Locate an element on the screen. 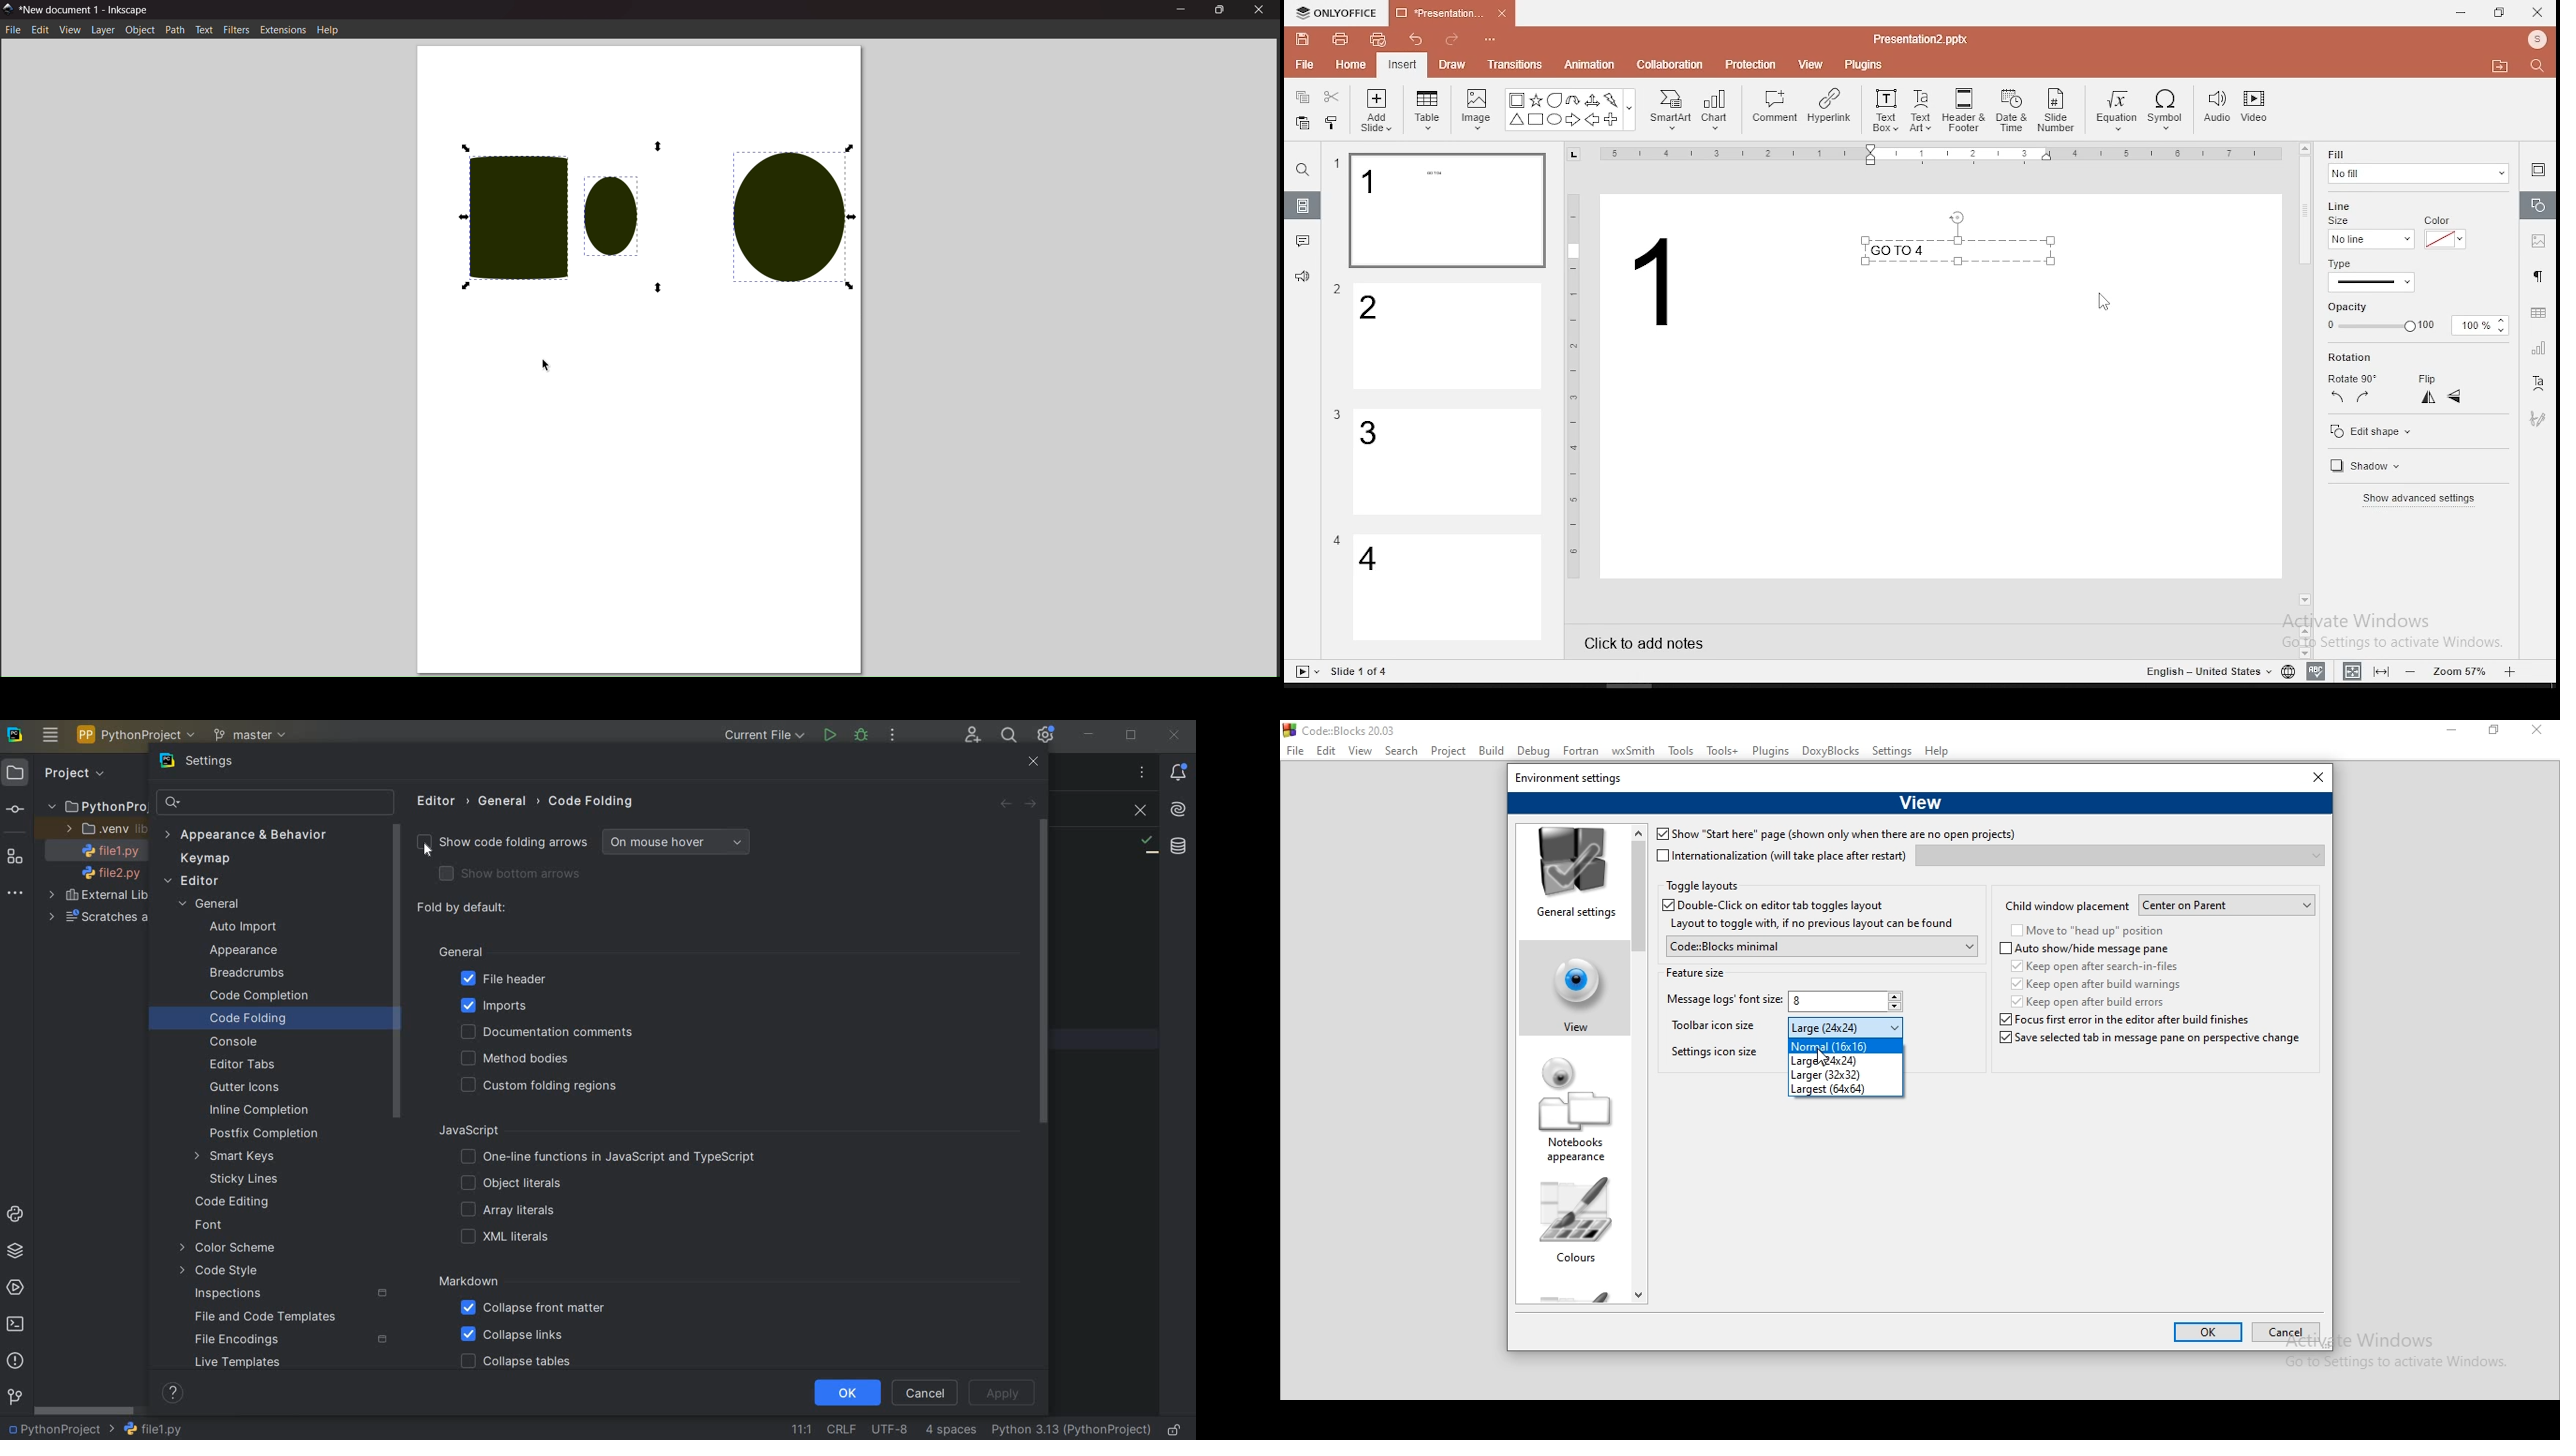 The image size is (2576, 1456). PROJECT NAME is located at coordinates (60, 1430).